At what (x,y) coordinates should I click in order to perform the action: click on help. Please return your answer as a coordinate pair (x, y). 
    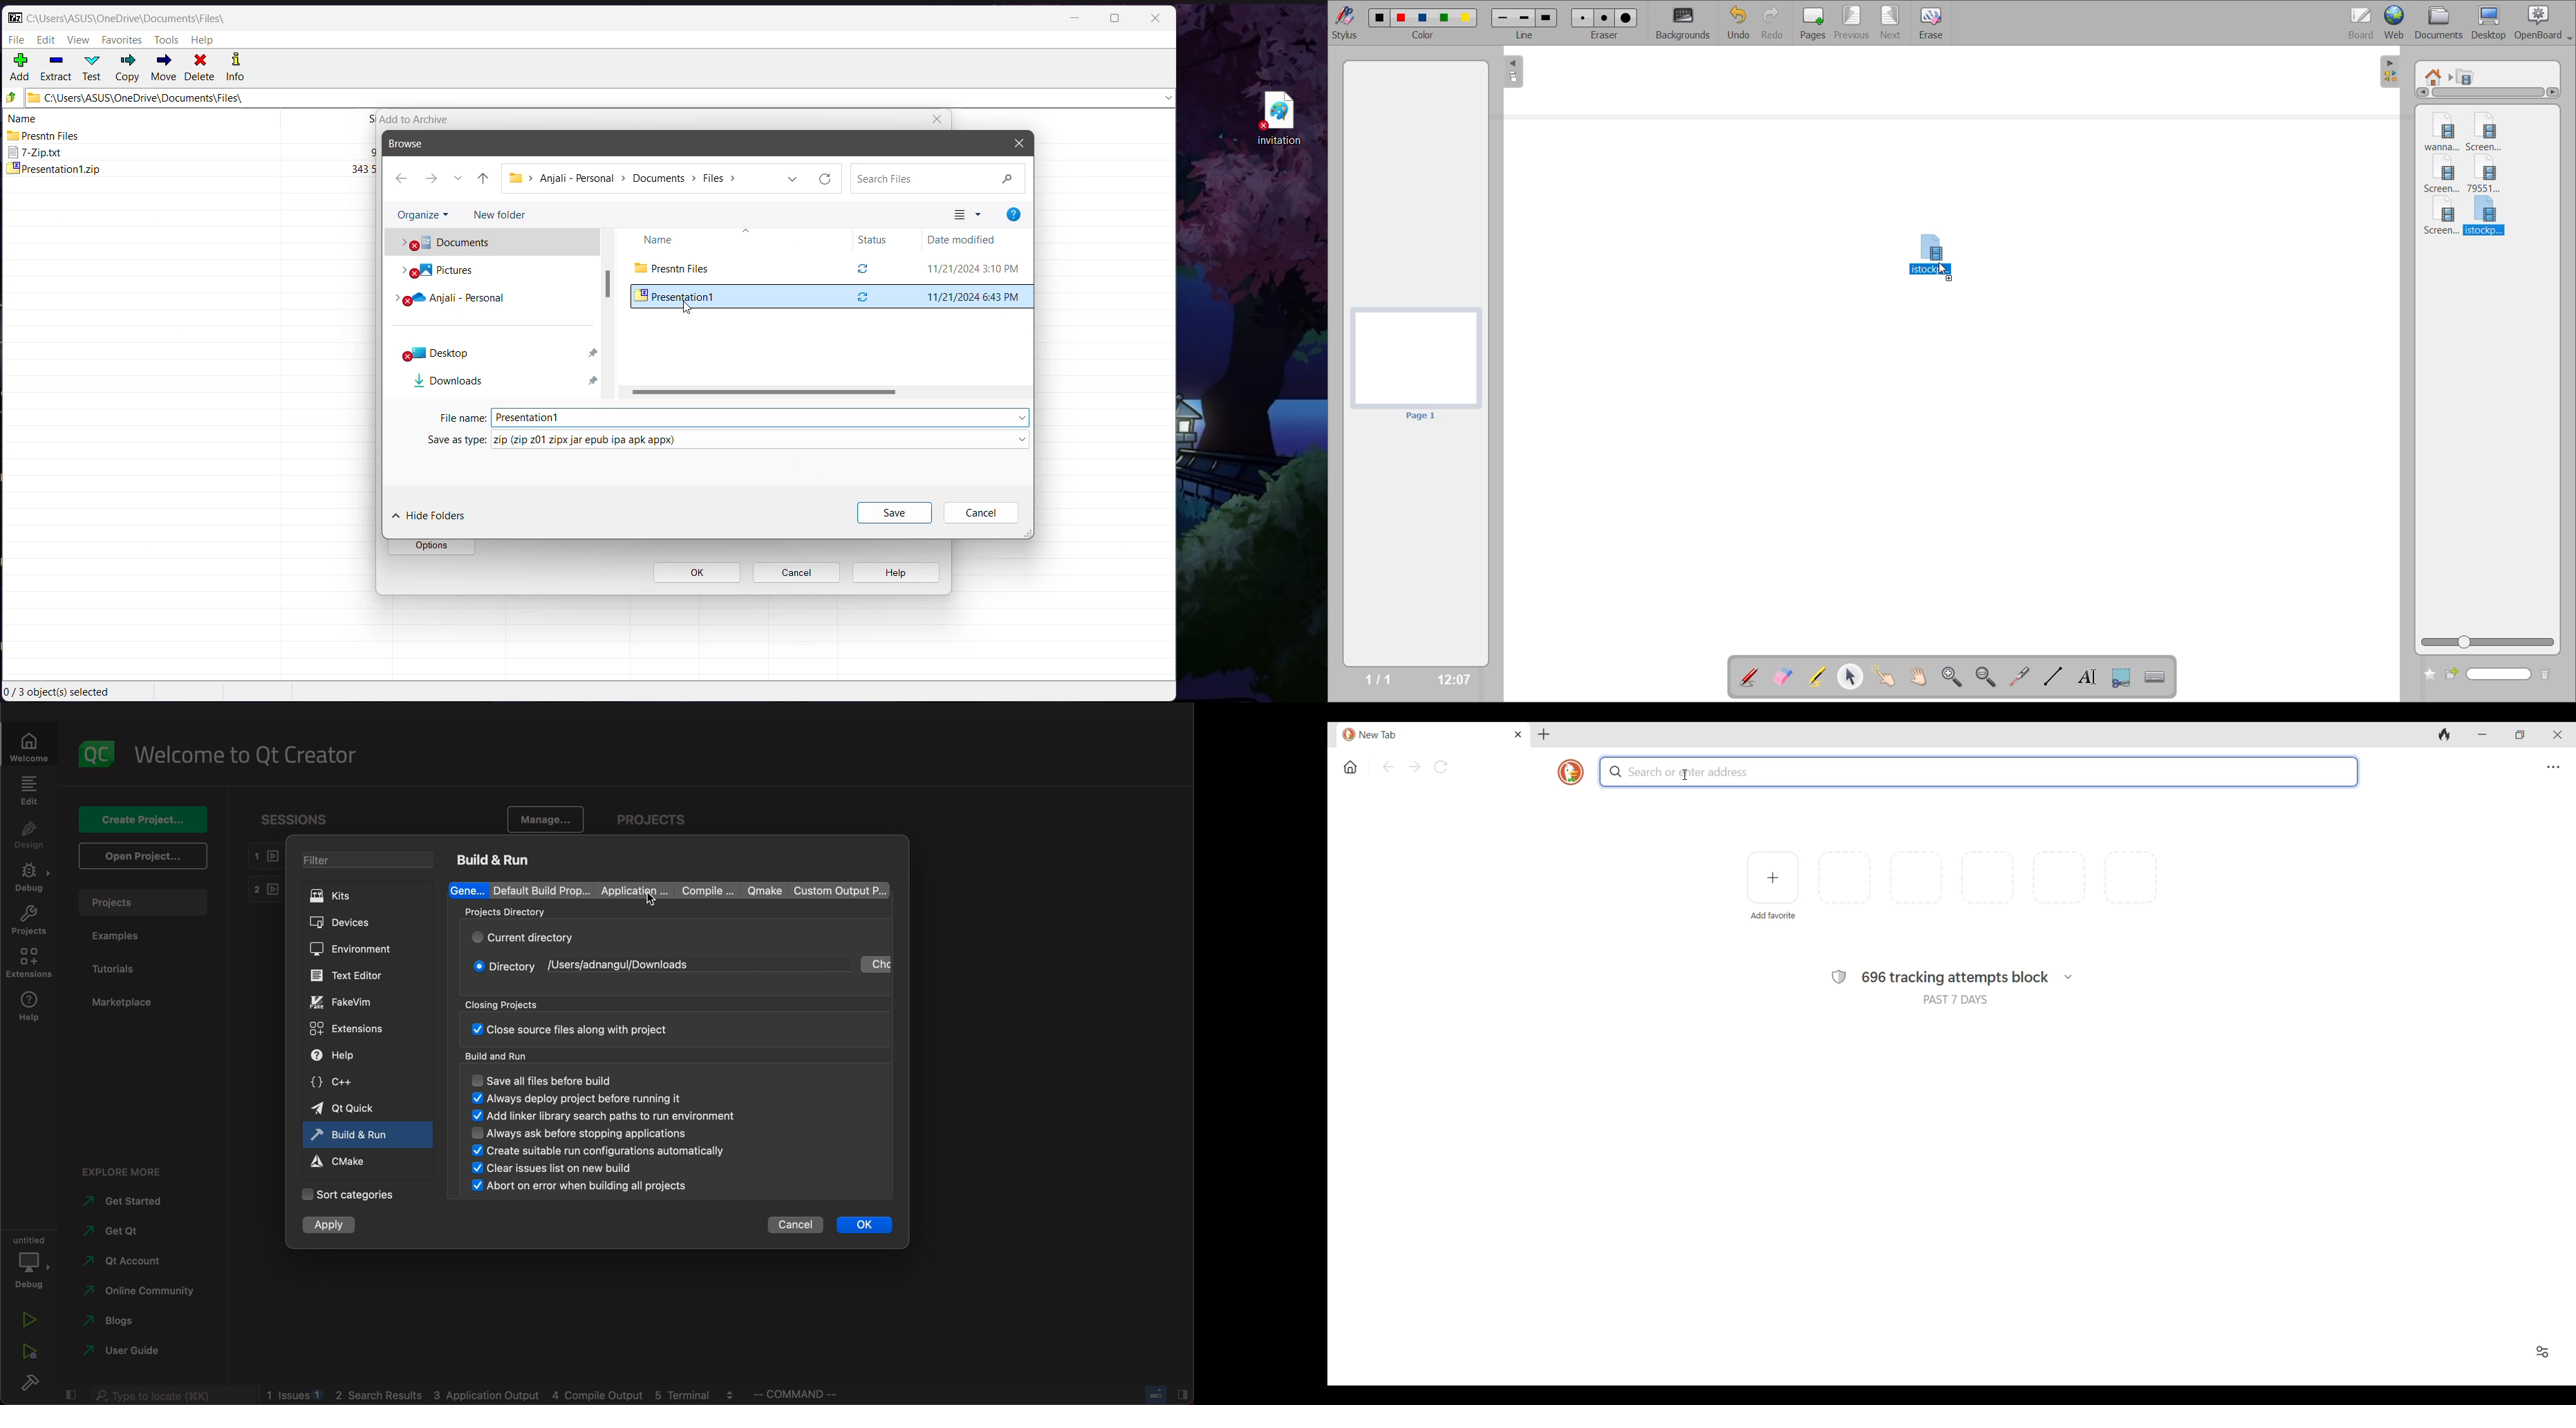
    Looking at the image, I should click on (357, 1055).